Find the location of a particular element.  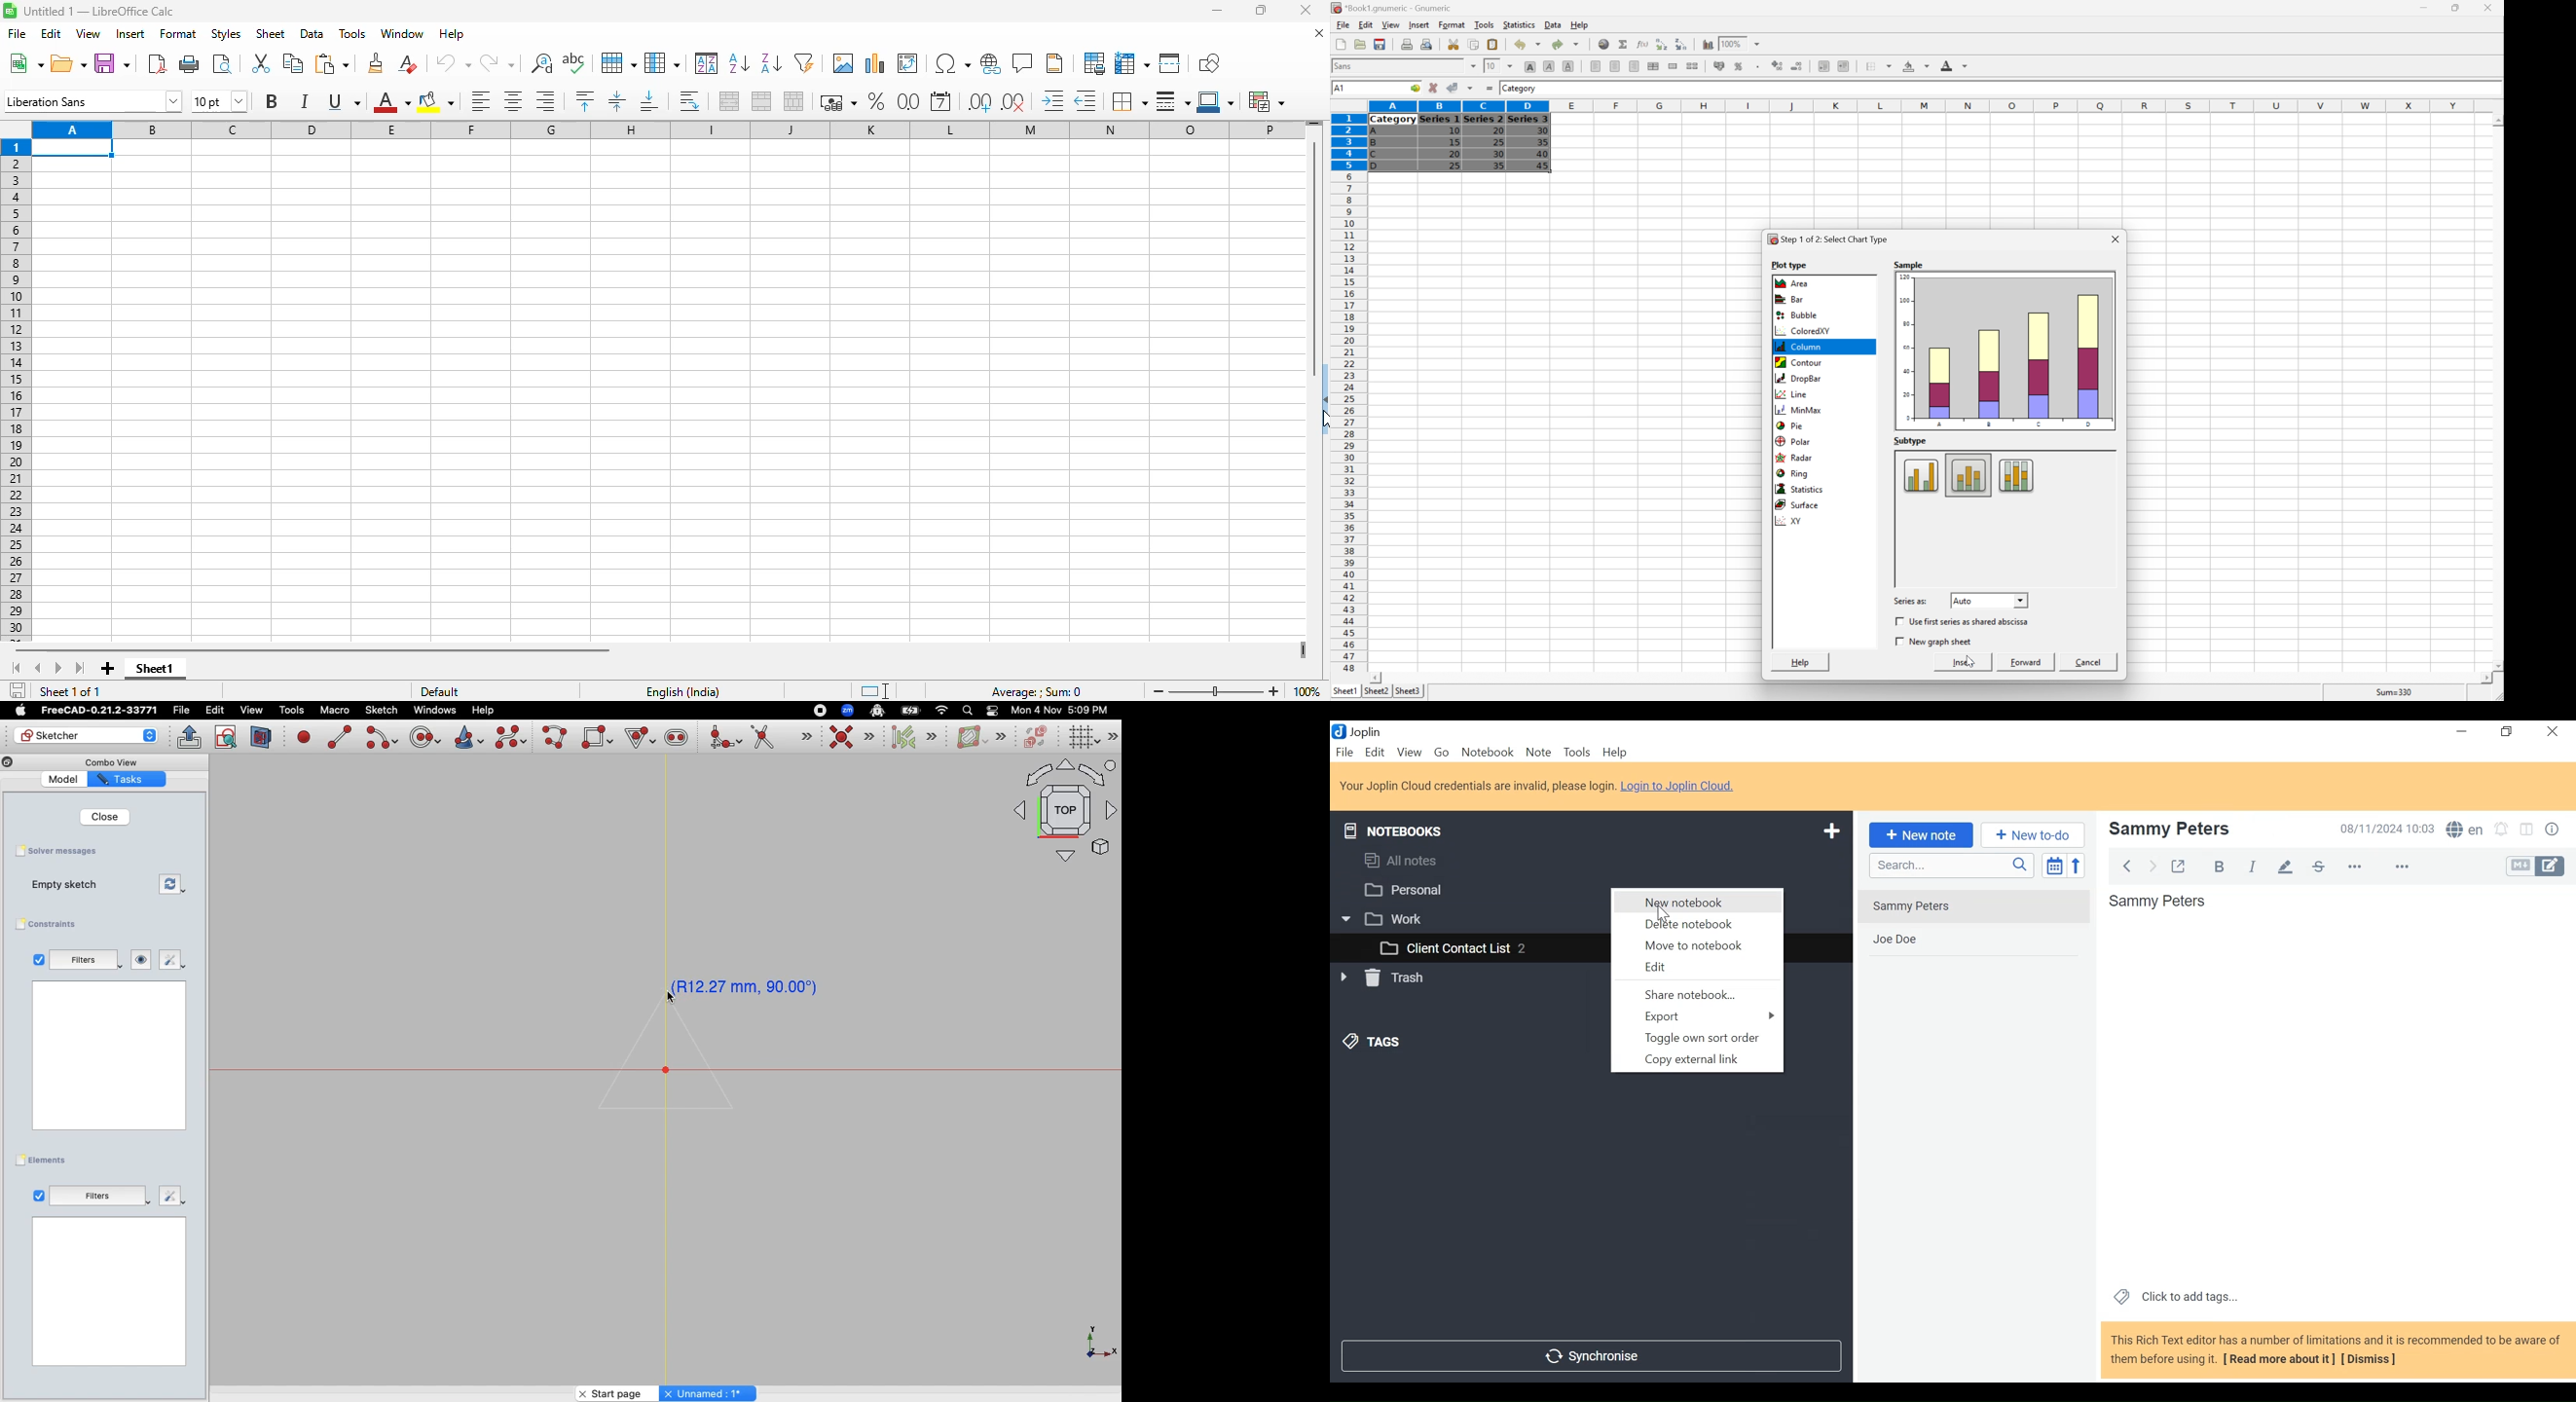

Open a file is located at coordinates (1359, 44).